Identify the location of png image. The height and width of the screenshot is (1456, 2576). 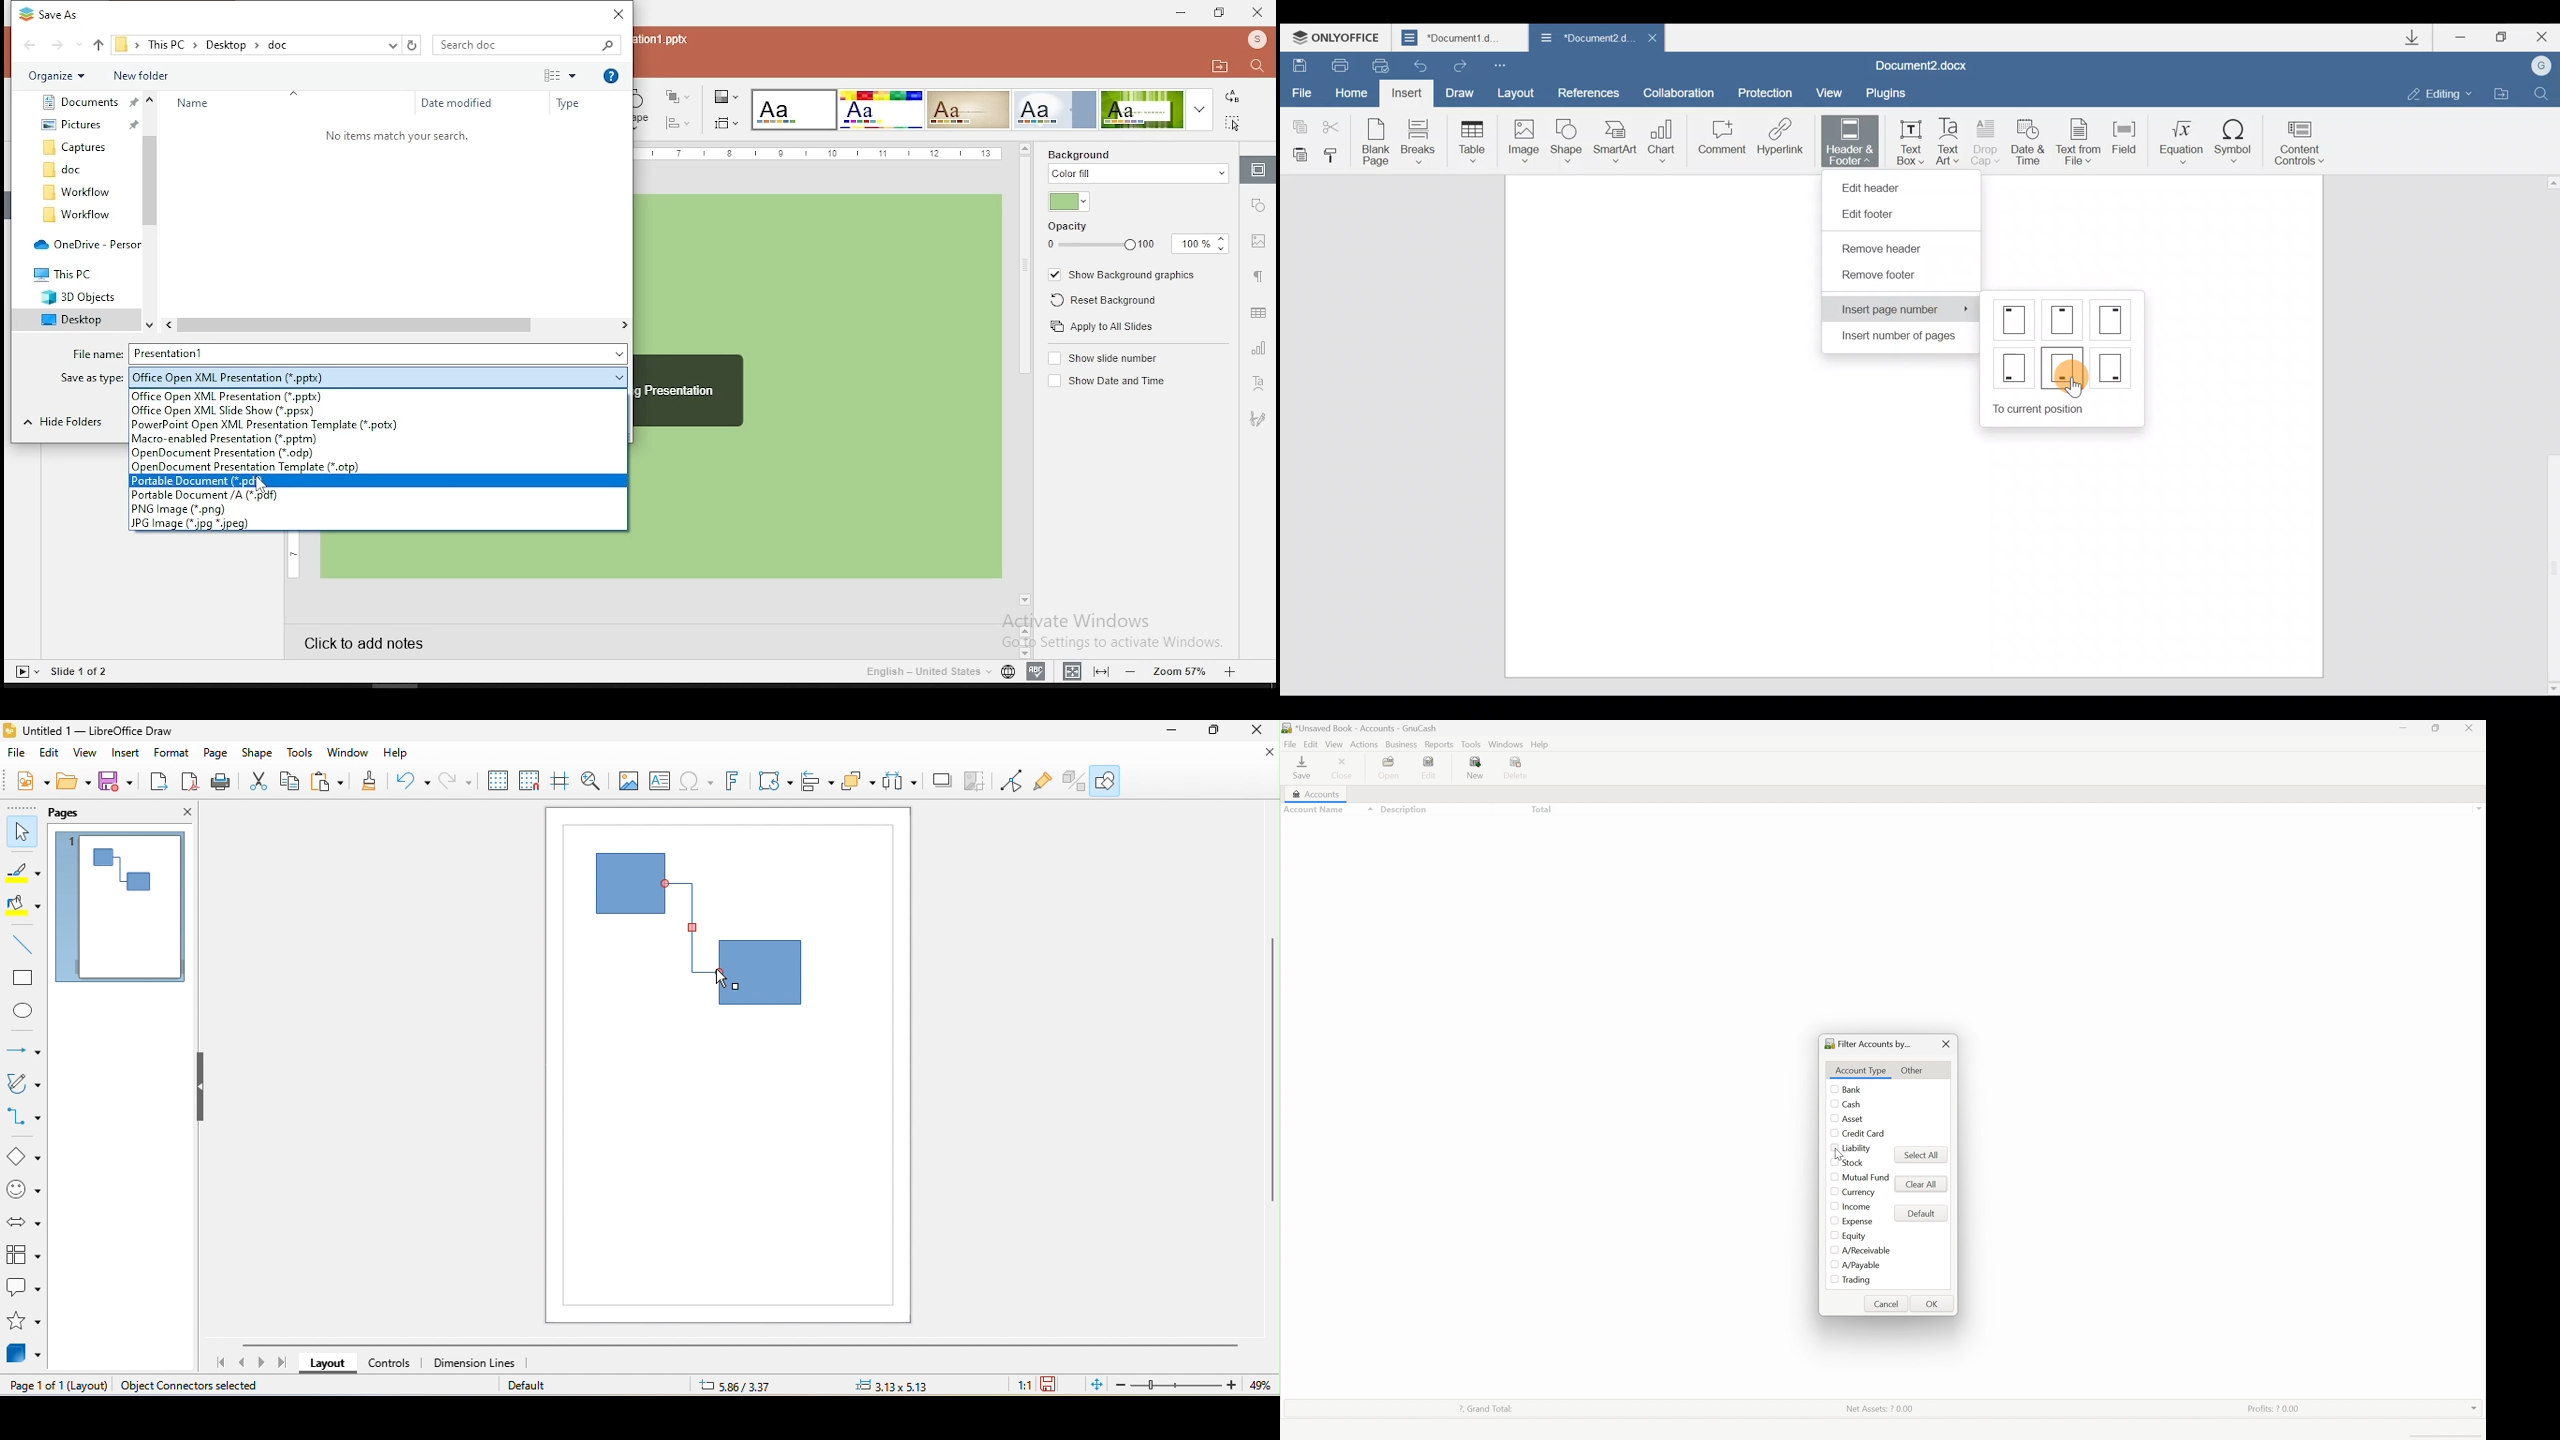
(378, 510).